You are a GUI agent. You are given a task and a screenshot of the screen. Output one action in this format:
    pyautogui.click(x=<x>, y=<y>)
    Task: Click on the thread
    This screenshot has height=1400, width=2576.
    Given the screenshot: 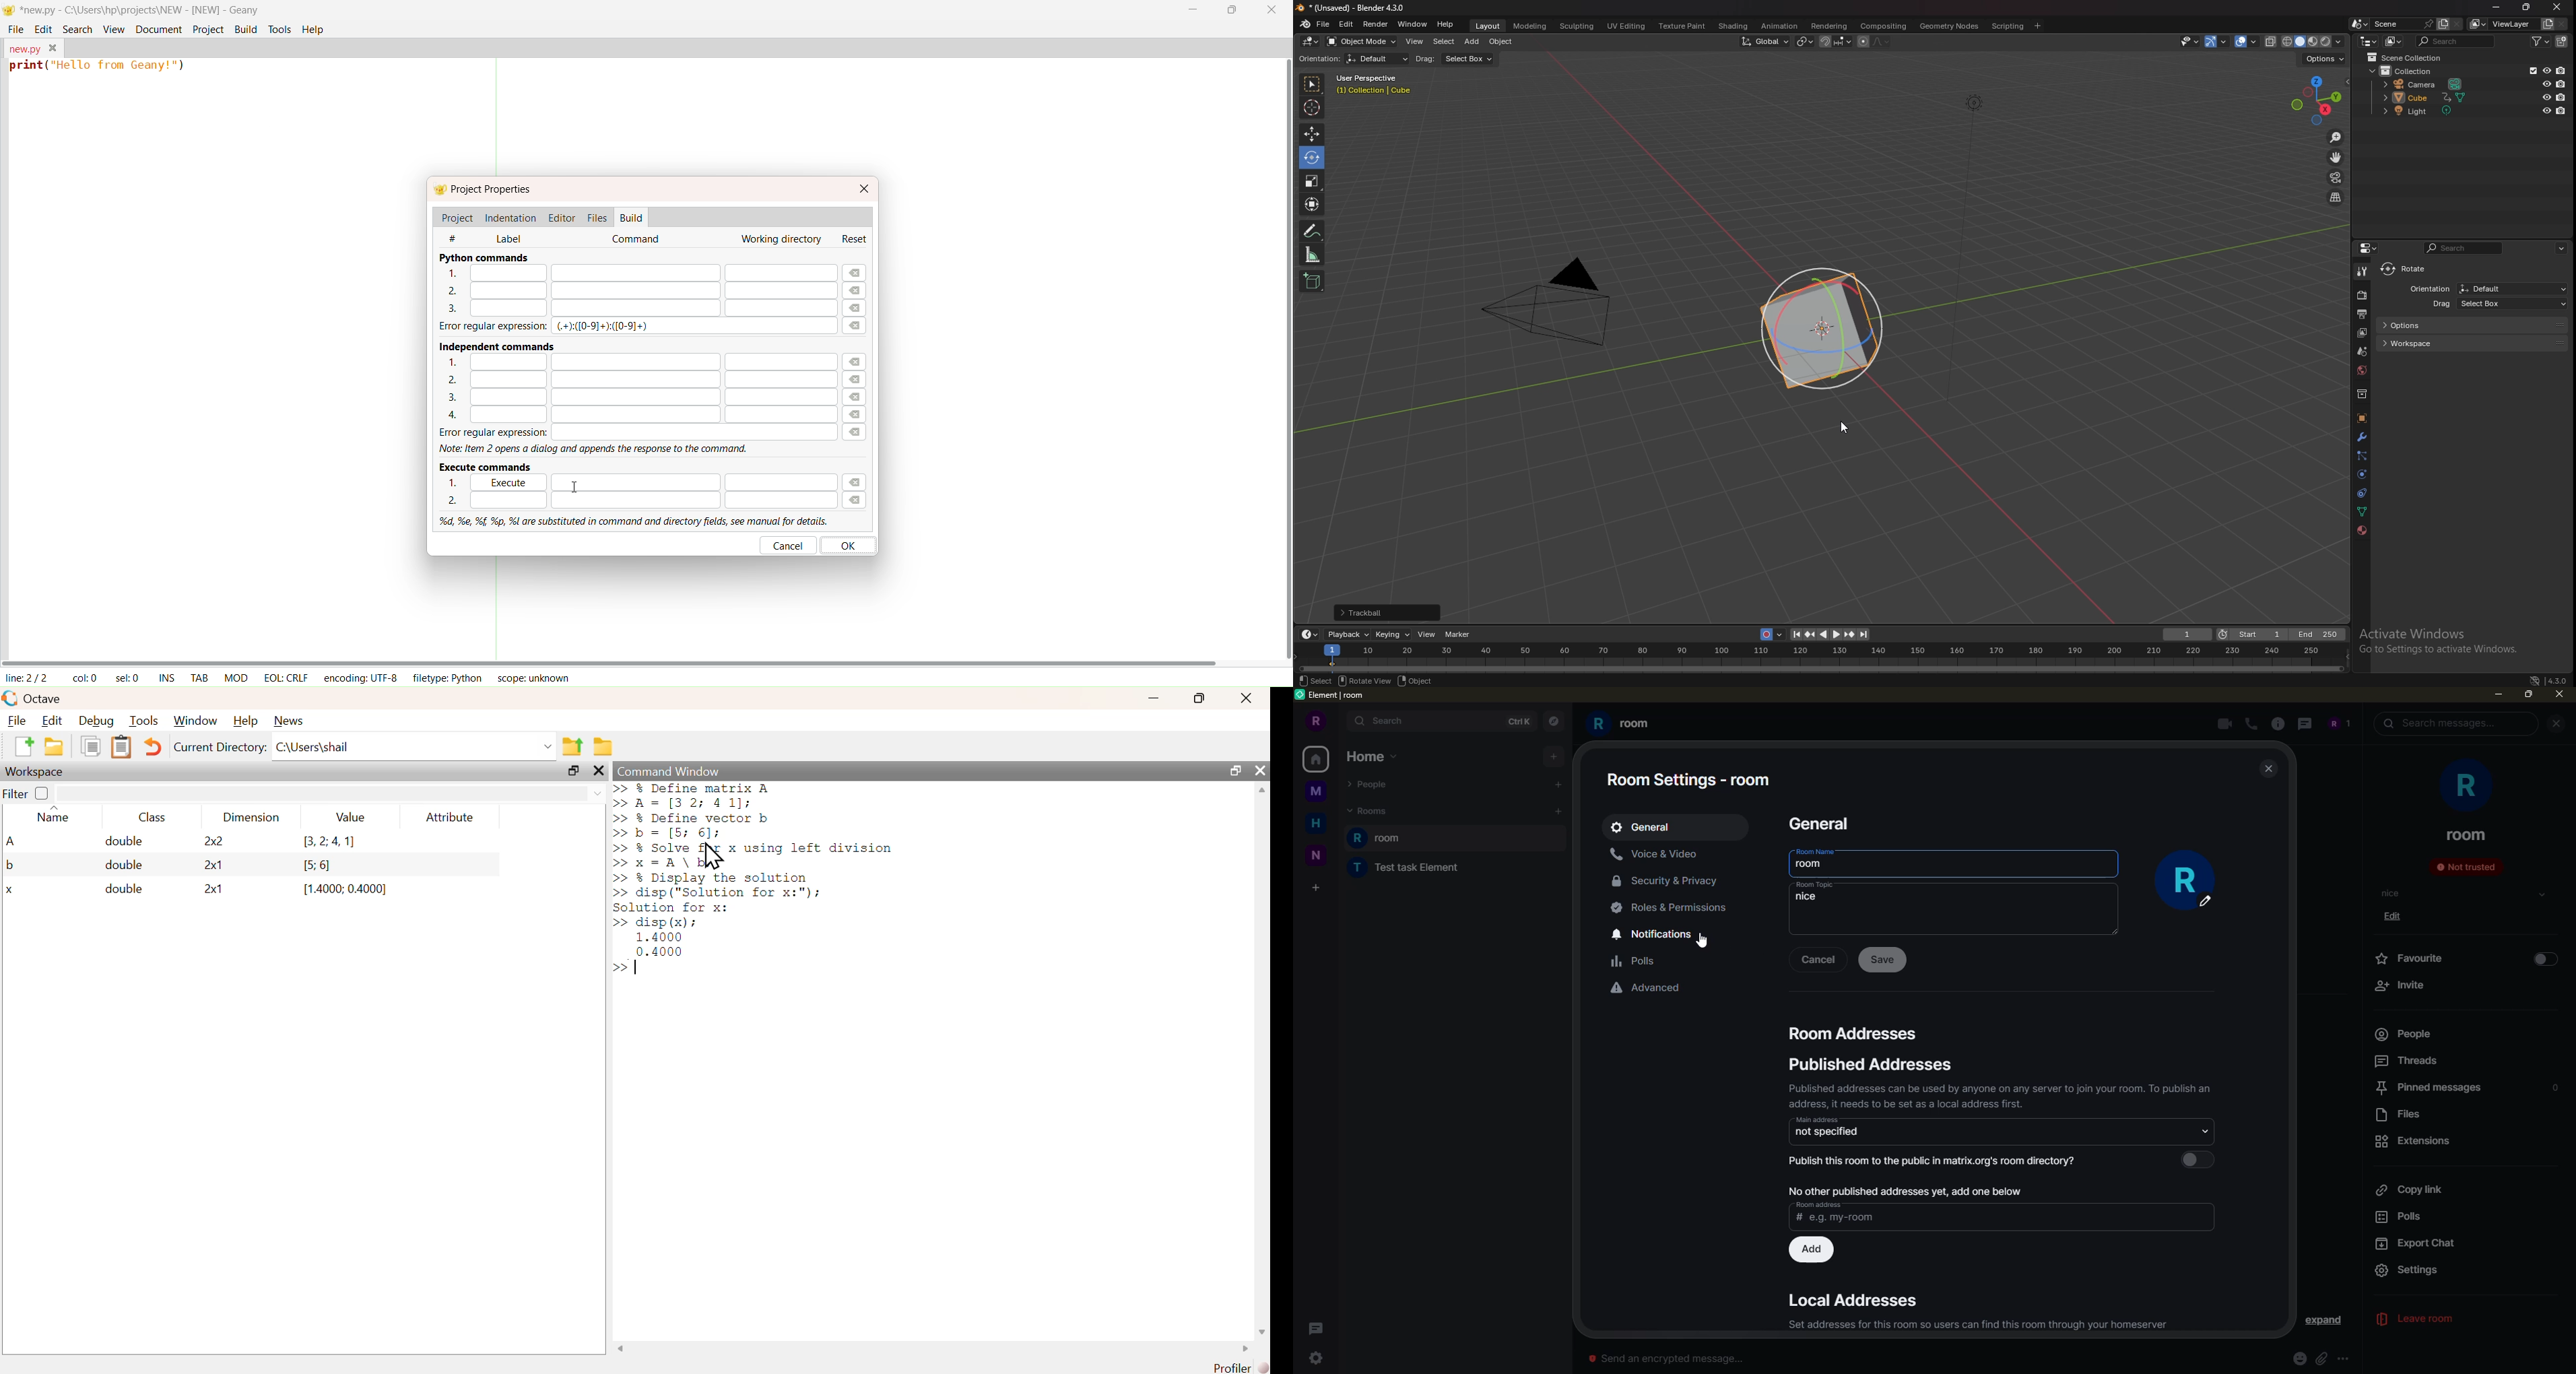 What is the action you would take?
    pyautogui.click(x=2305, y=724)
    